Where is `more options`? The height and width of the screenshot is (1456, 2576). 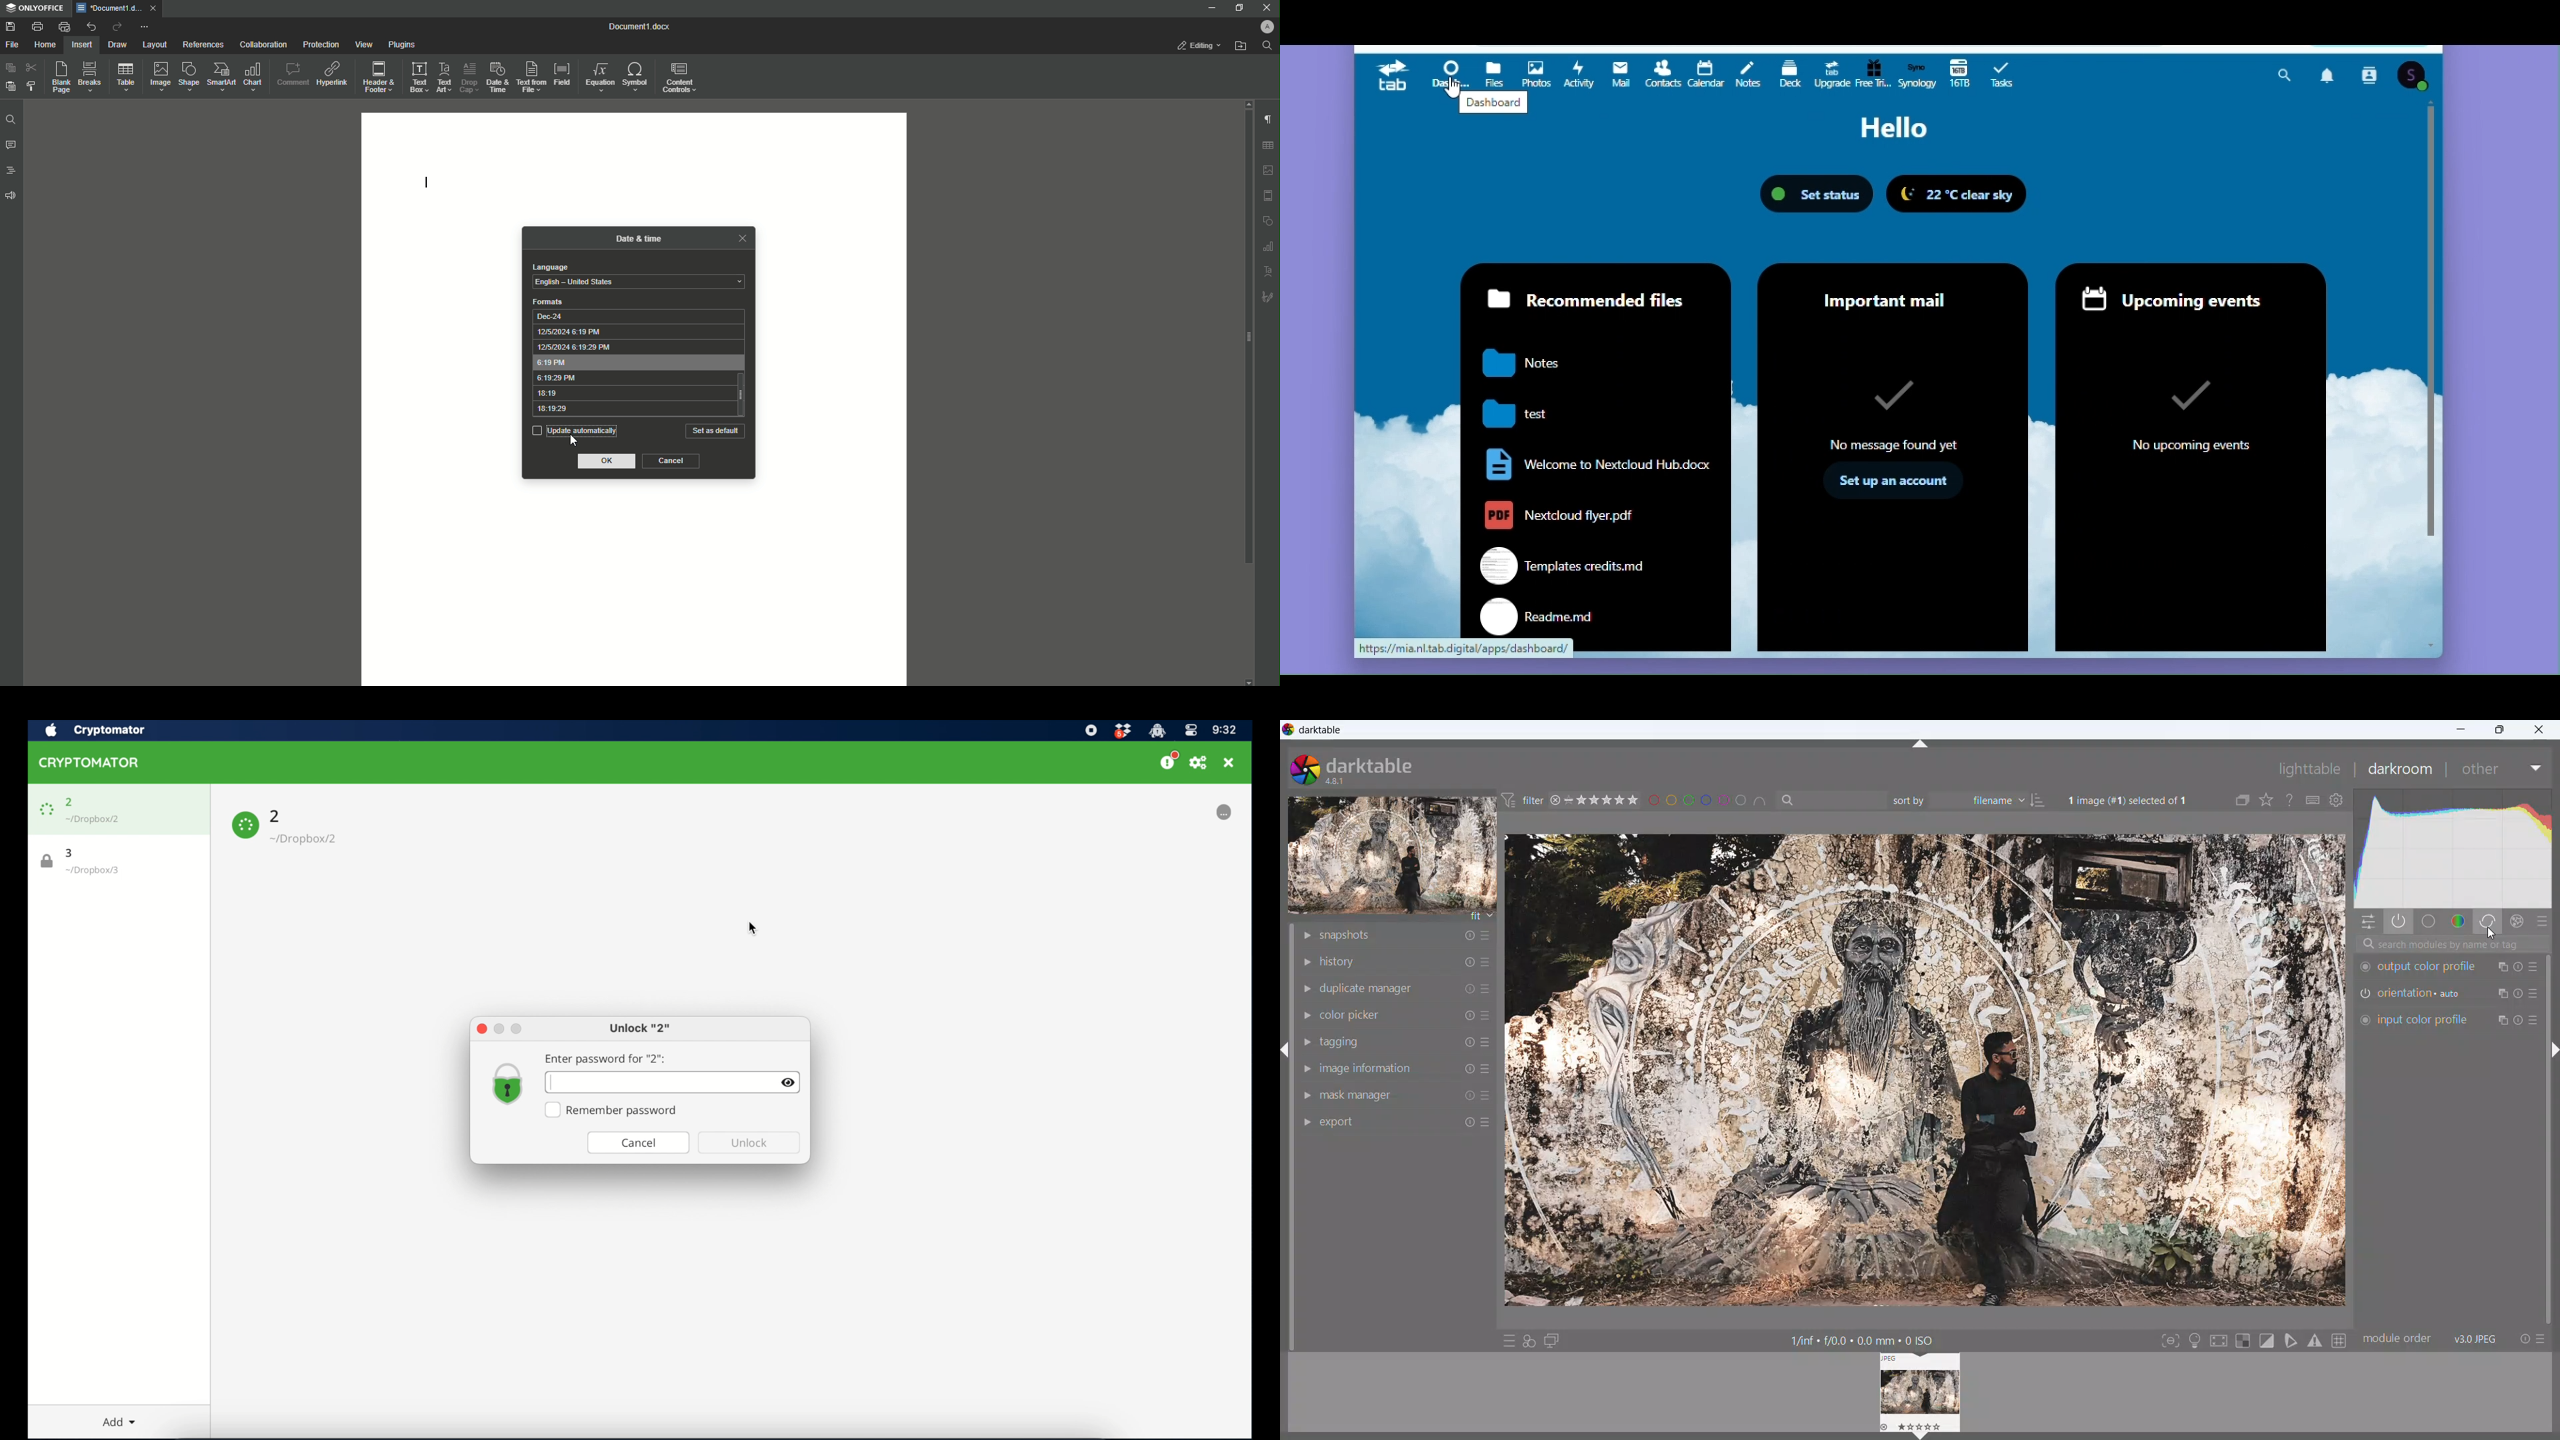
more options is located at coordinates (1487, 1096).